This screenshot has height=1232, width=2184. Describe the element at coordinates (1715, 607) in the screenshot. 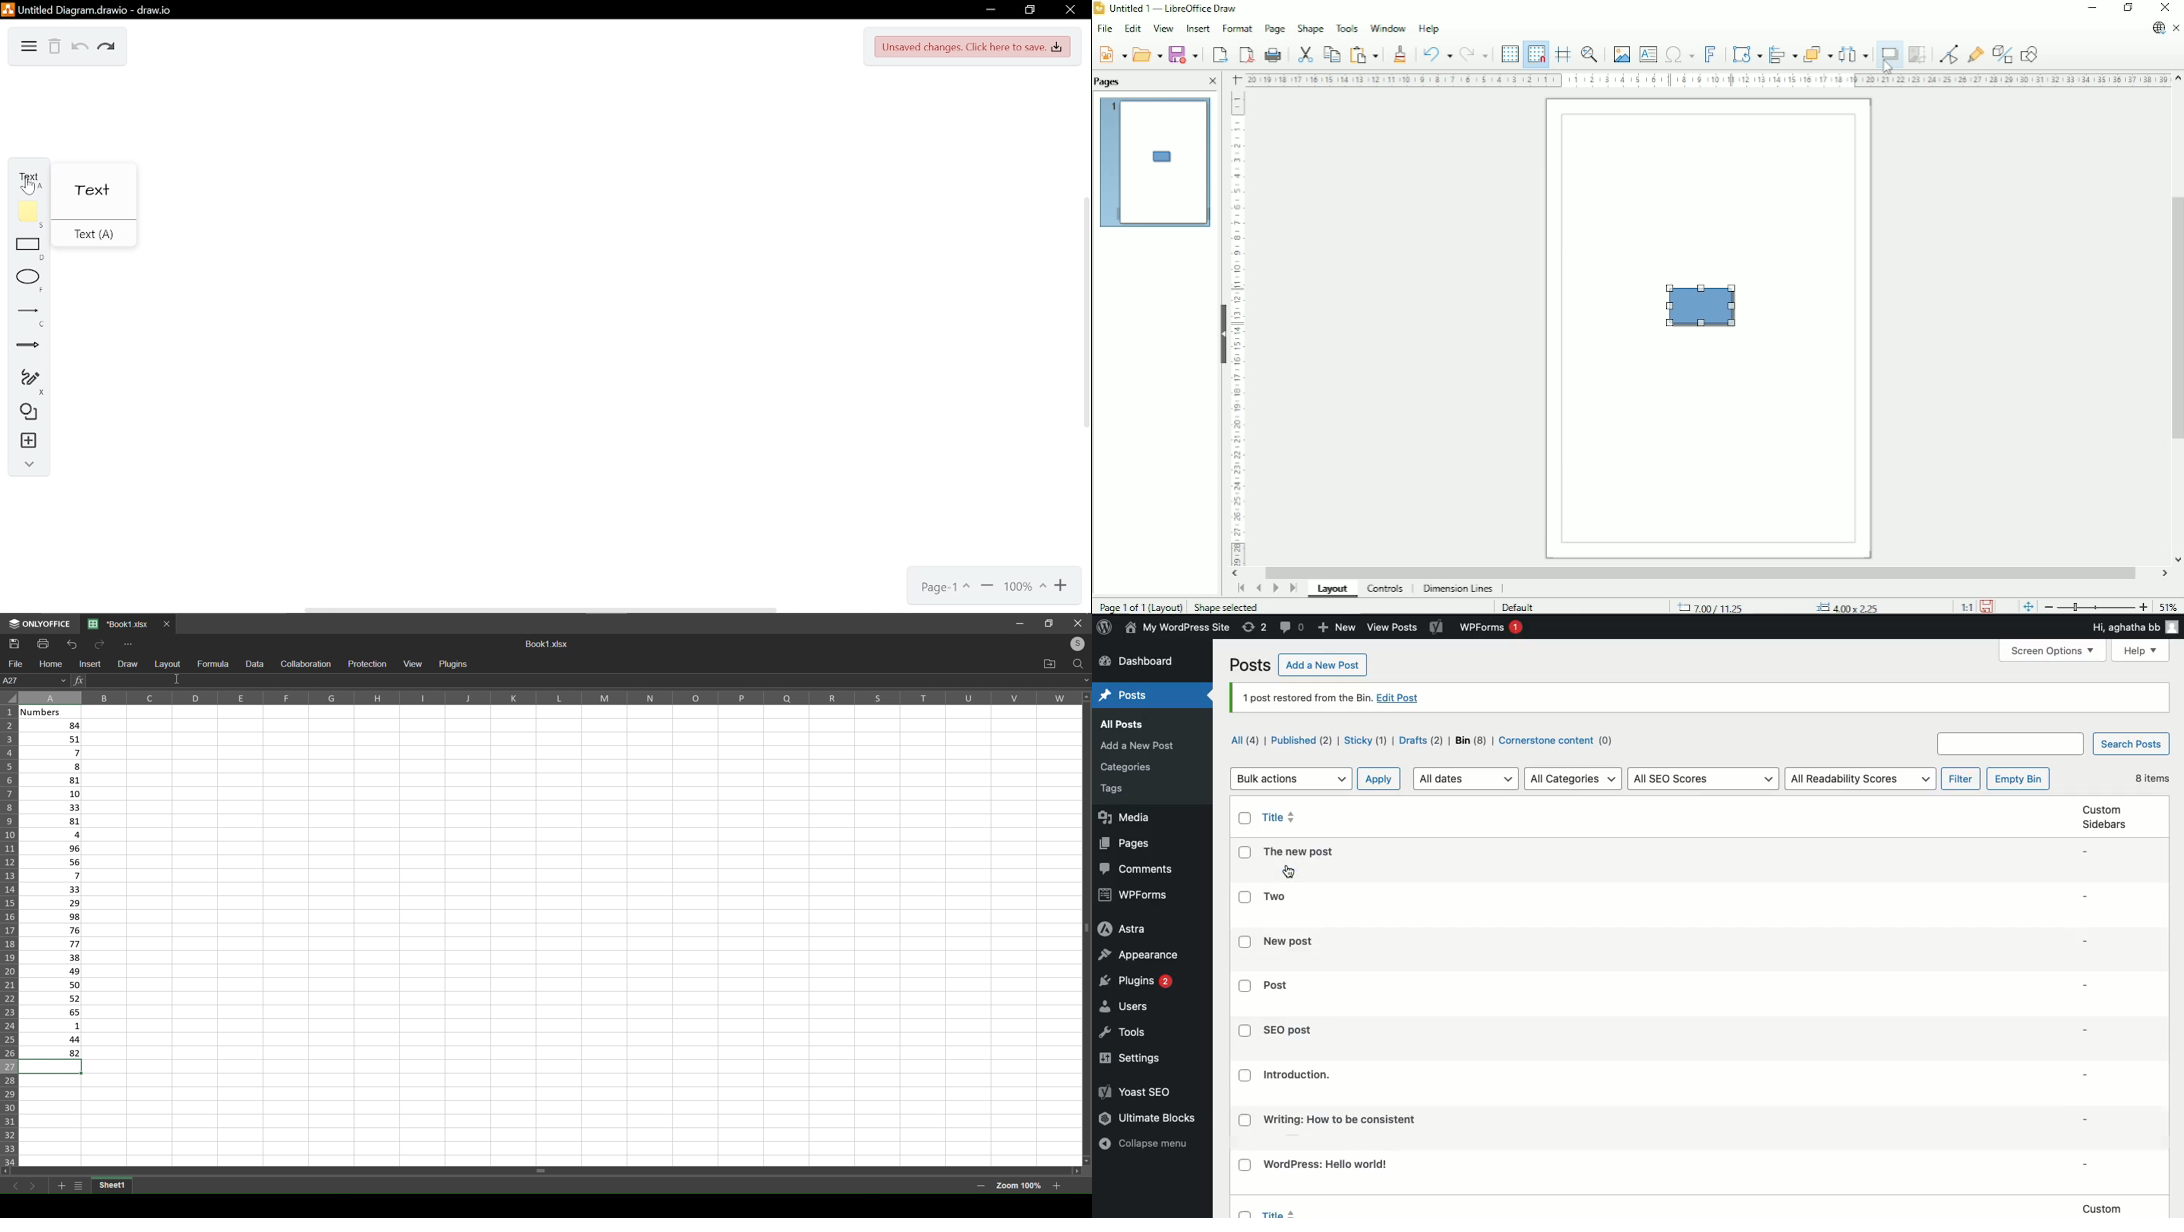

I see `7.00/11.25` at that location.